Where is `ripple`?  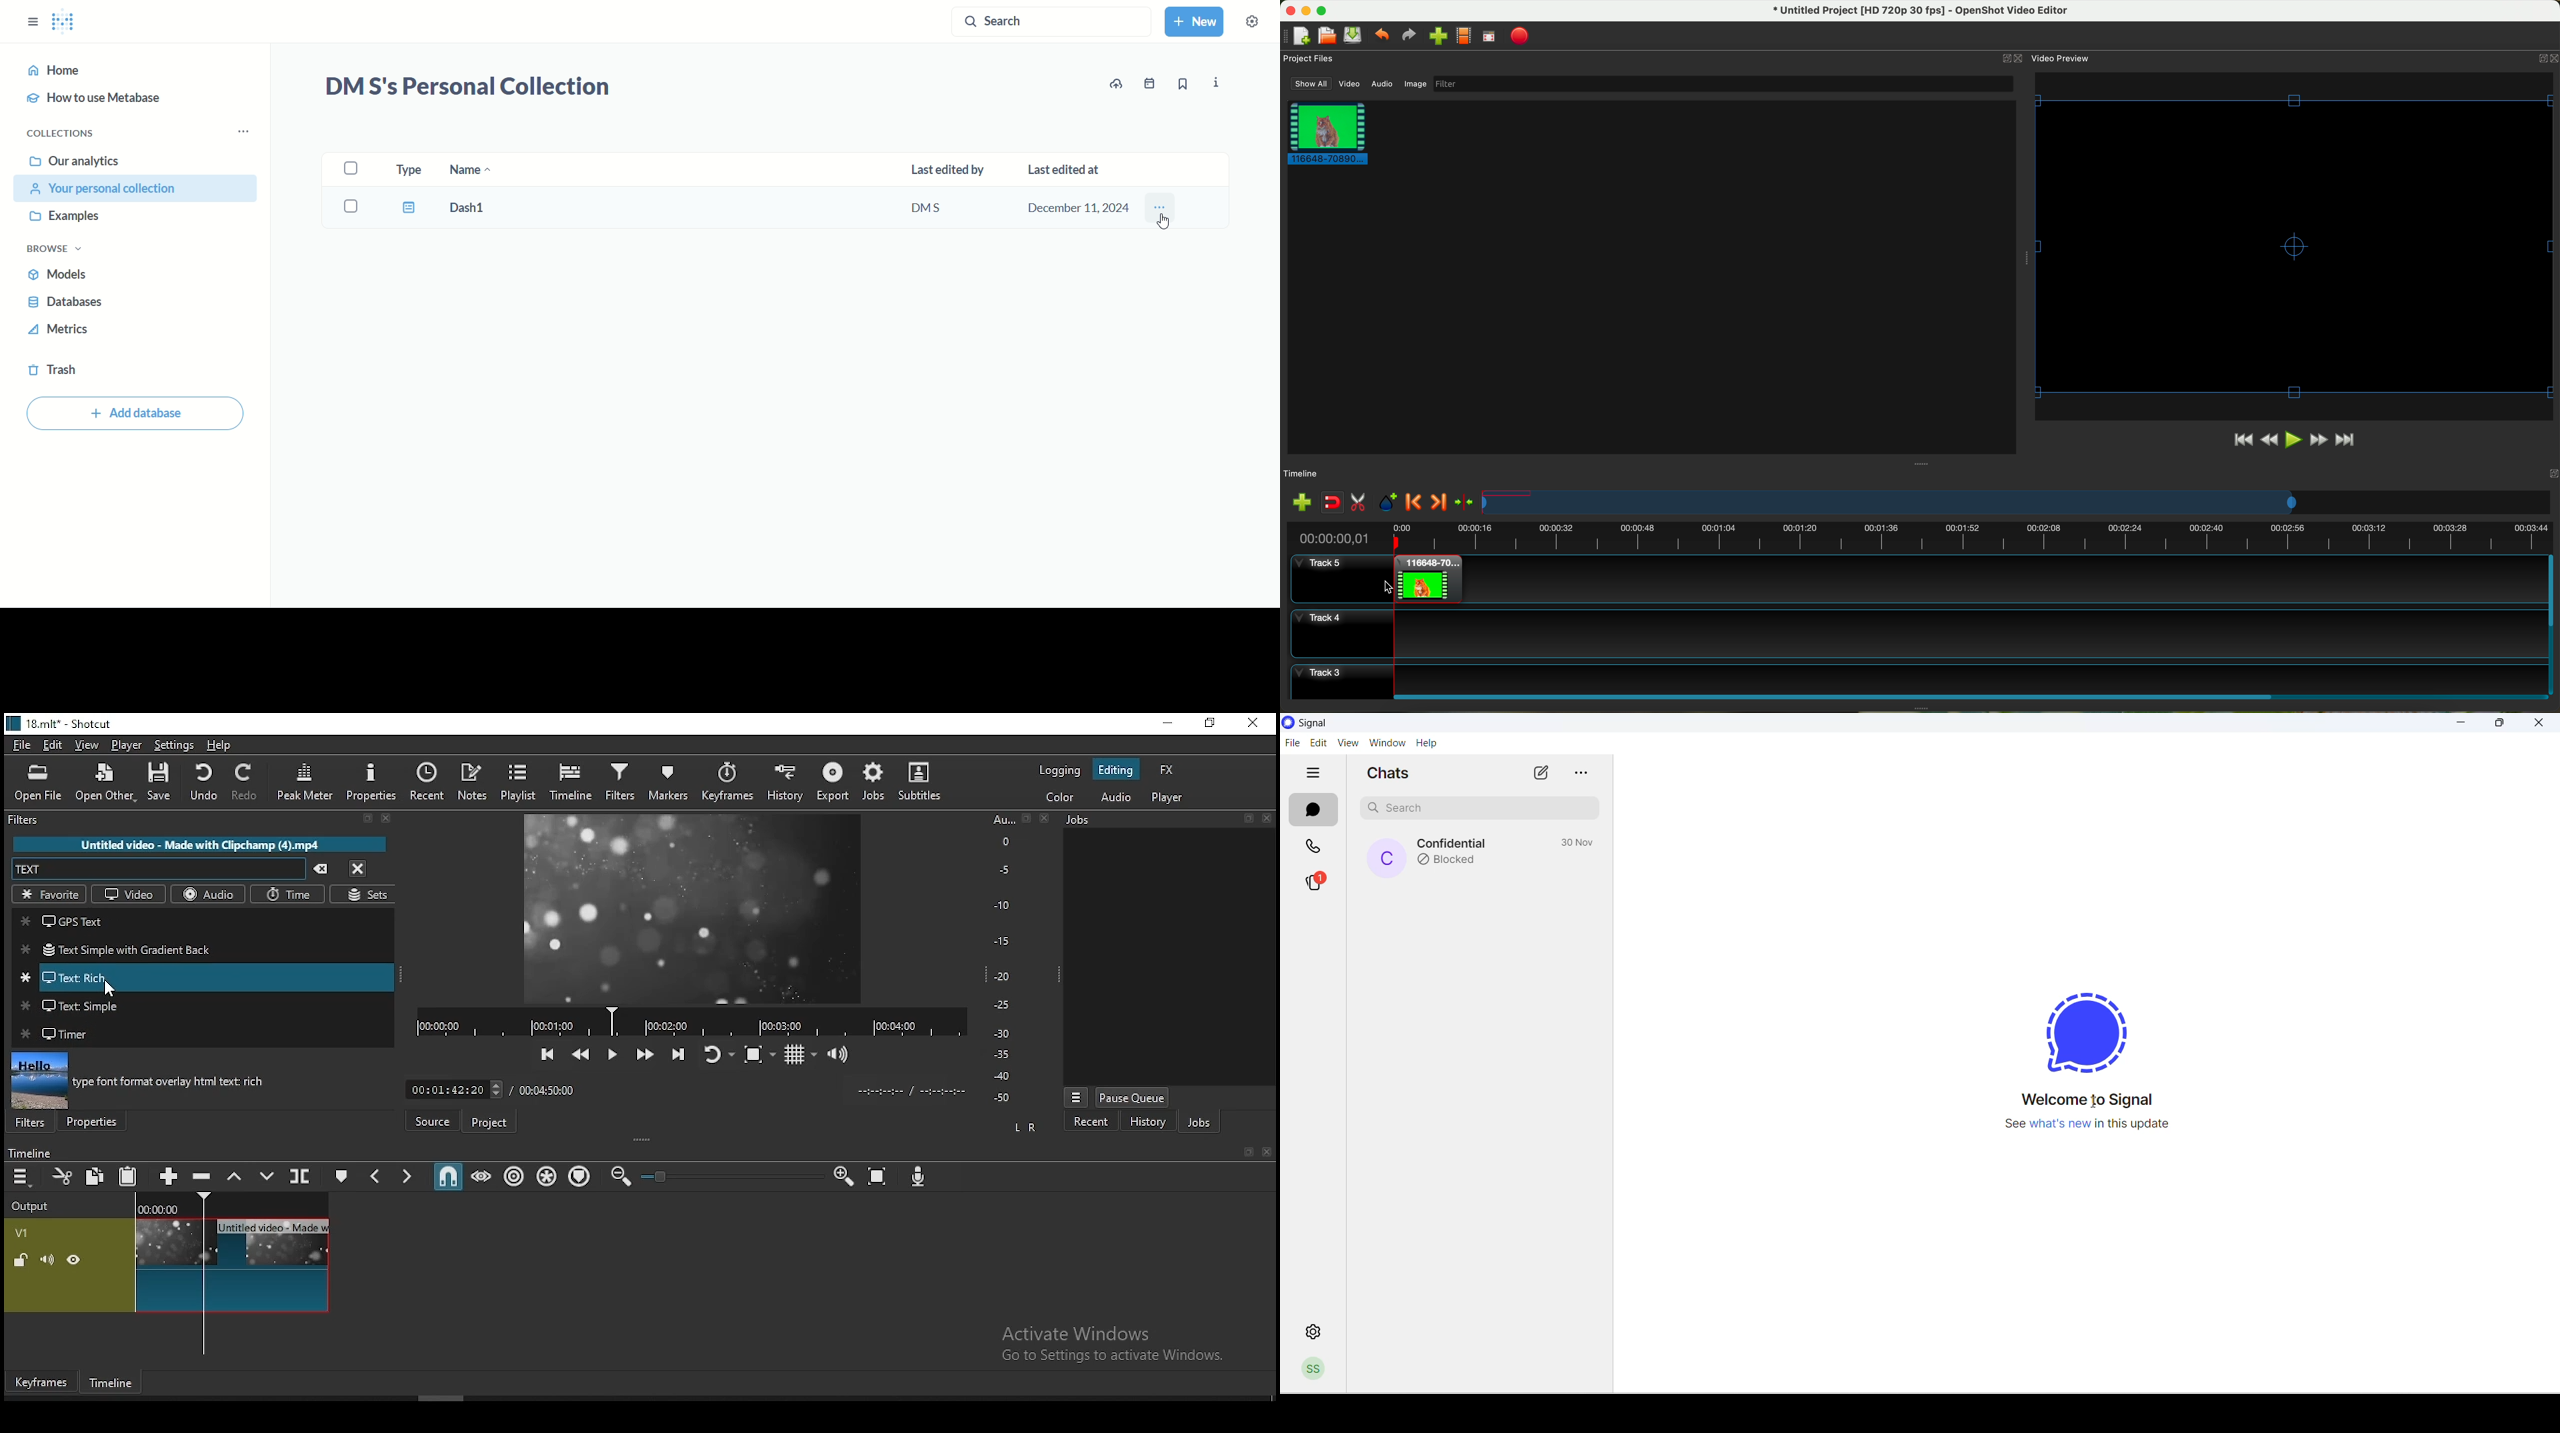
ripple is located at coordinates (513, 1176).